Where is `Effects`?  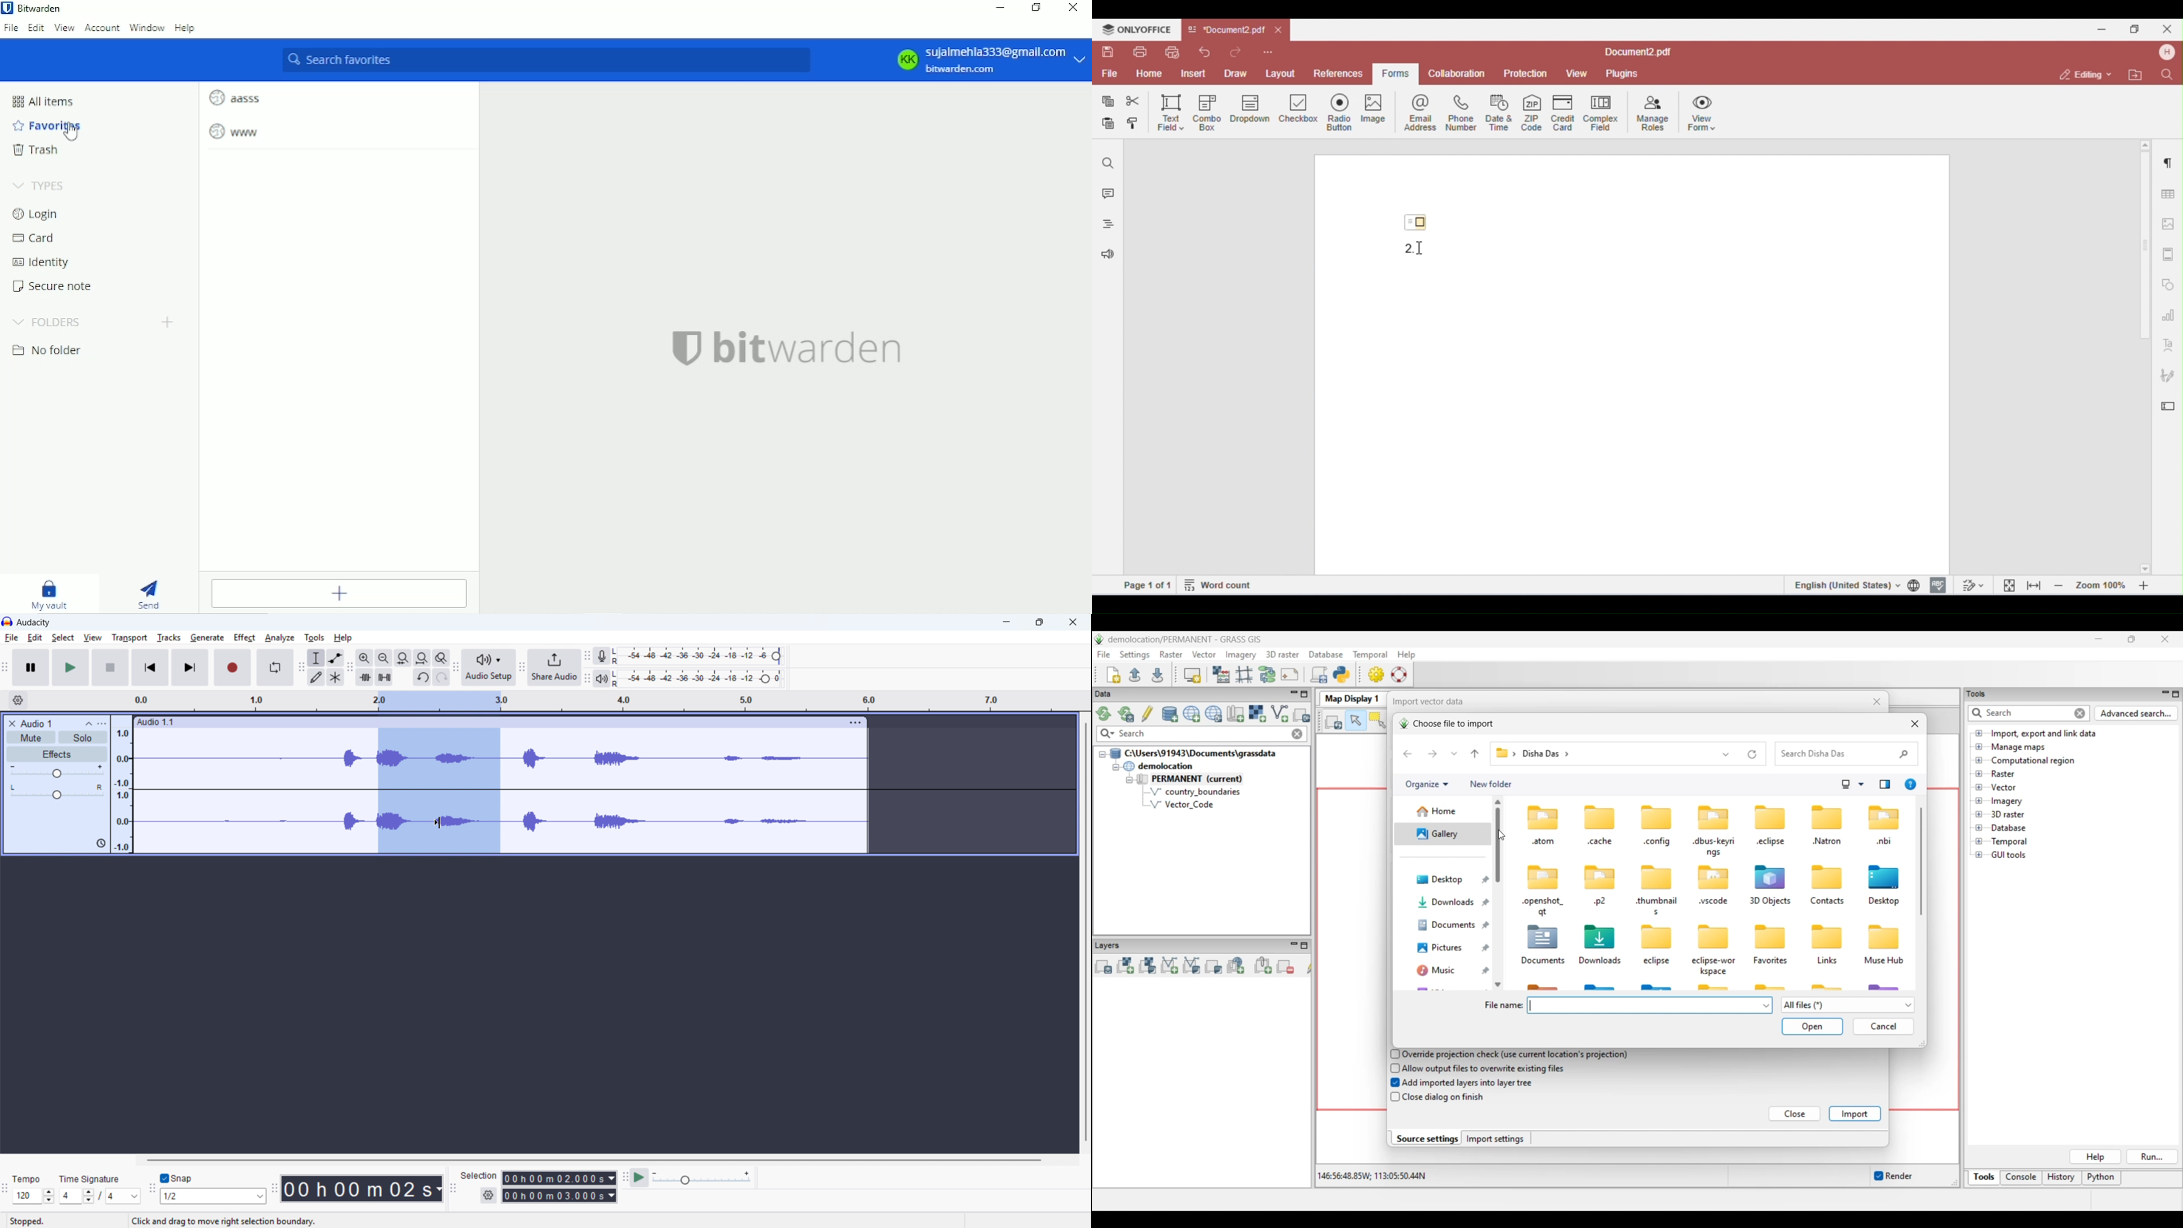 Effects is located at coordinates (57, 754).